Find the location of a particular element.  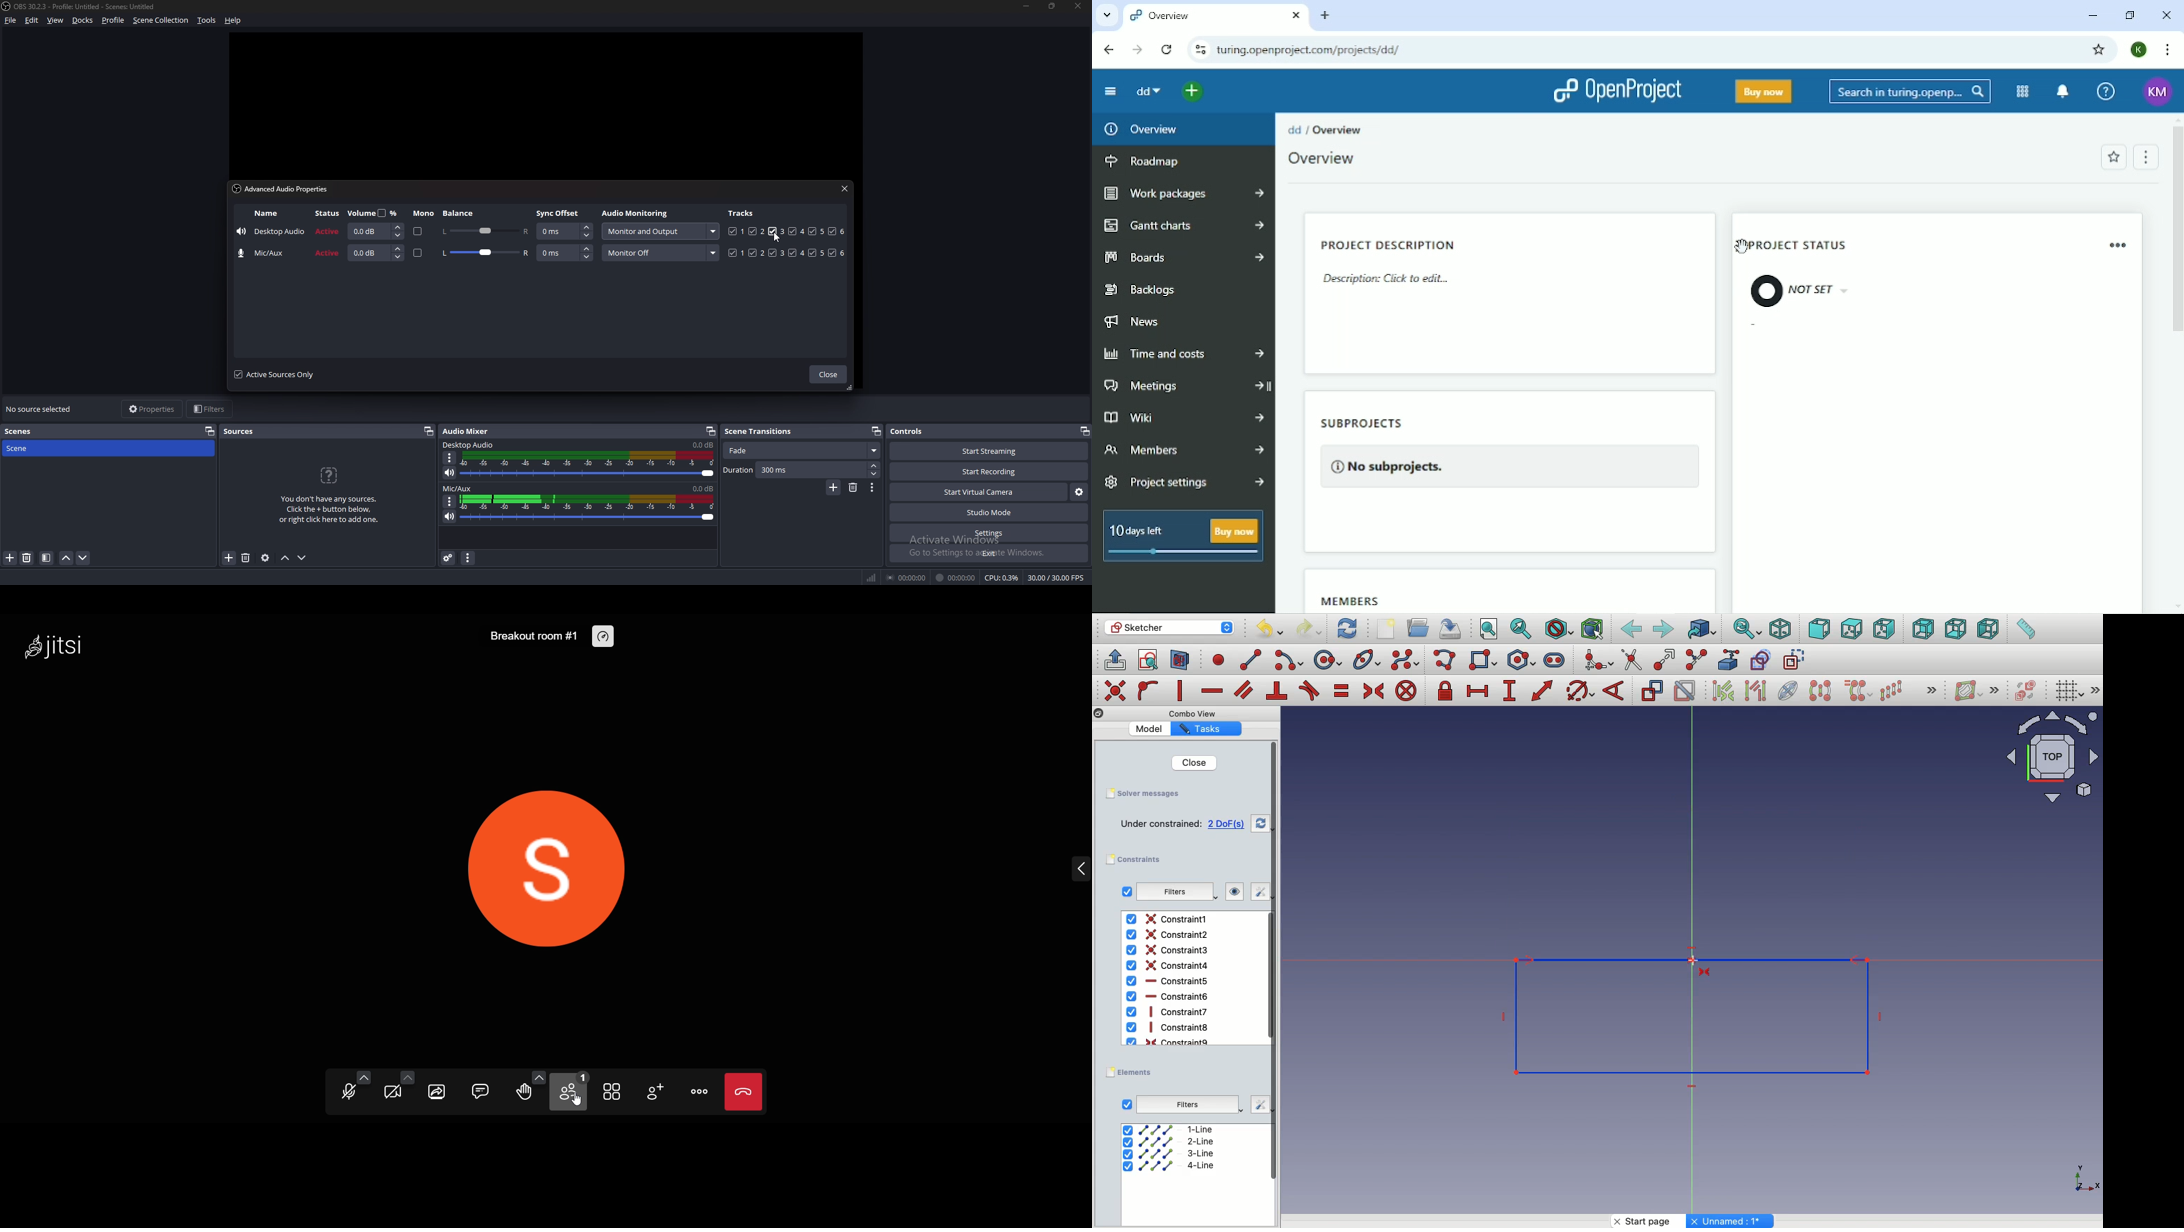

Polygon is located at coordinates (1524, 660).